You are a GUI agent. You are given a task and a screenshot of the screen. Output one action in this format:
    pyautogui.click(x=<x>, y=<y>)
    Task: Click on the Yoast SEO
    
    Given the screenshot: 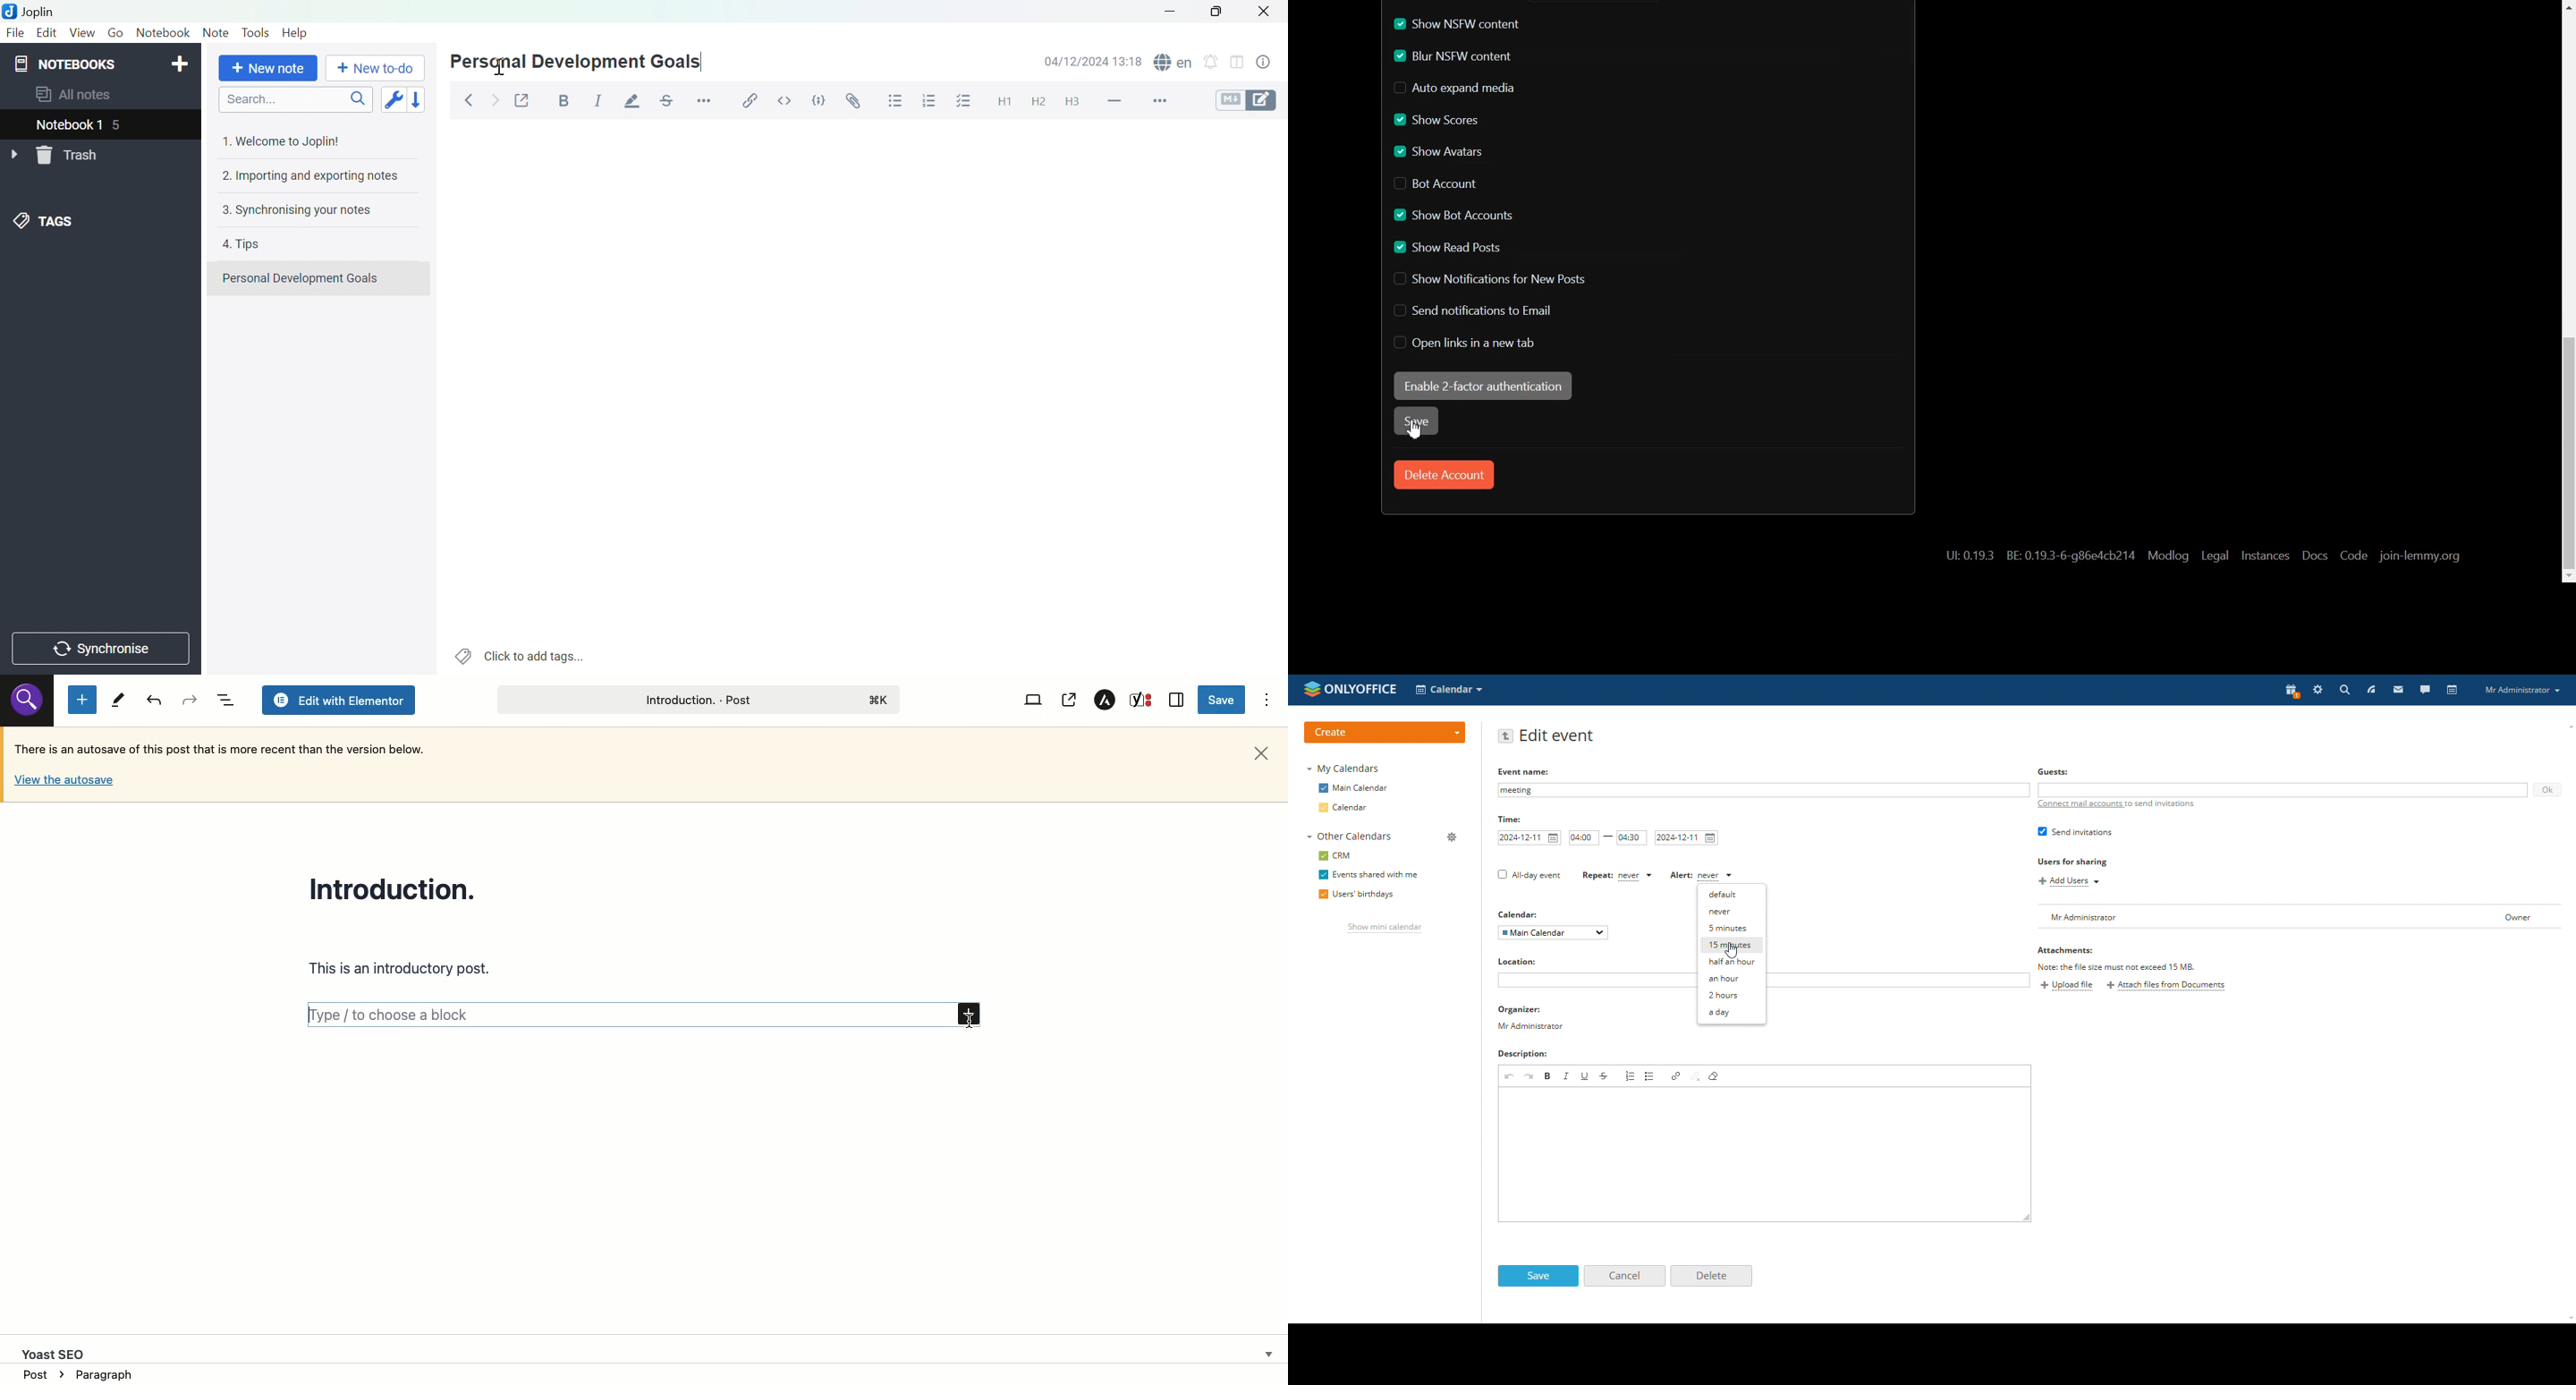 What is the action you would take?
    pyautogui.click(x=650, y=1350)
    